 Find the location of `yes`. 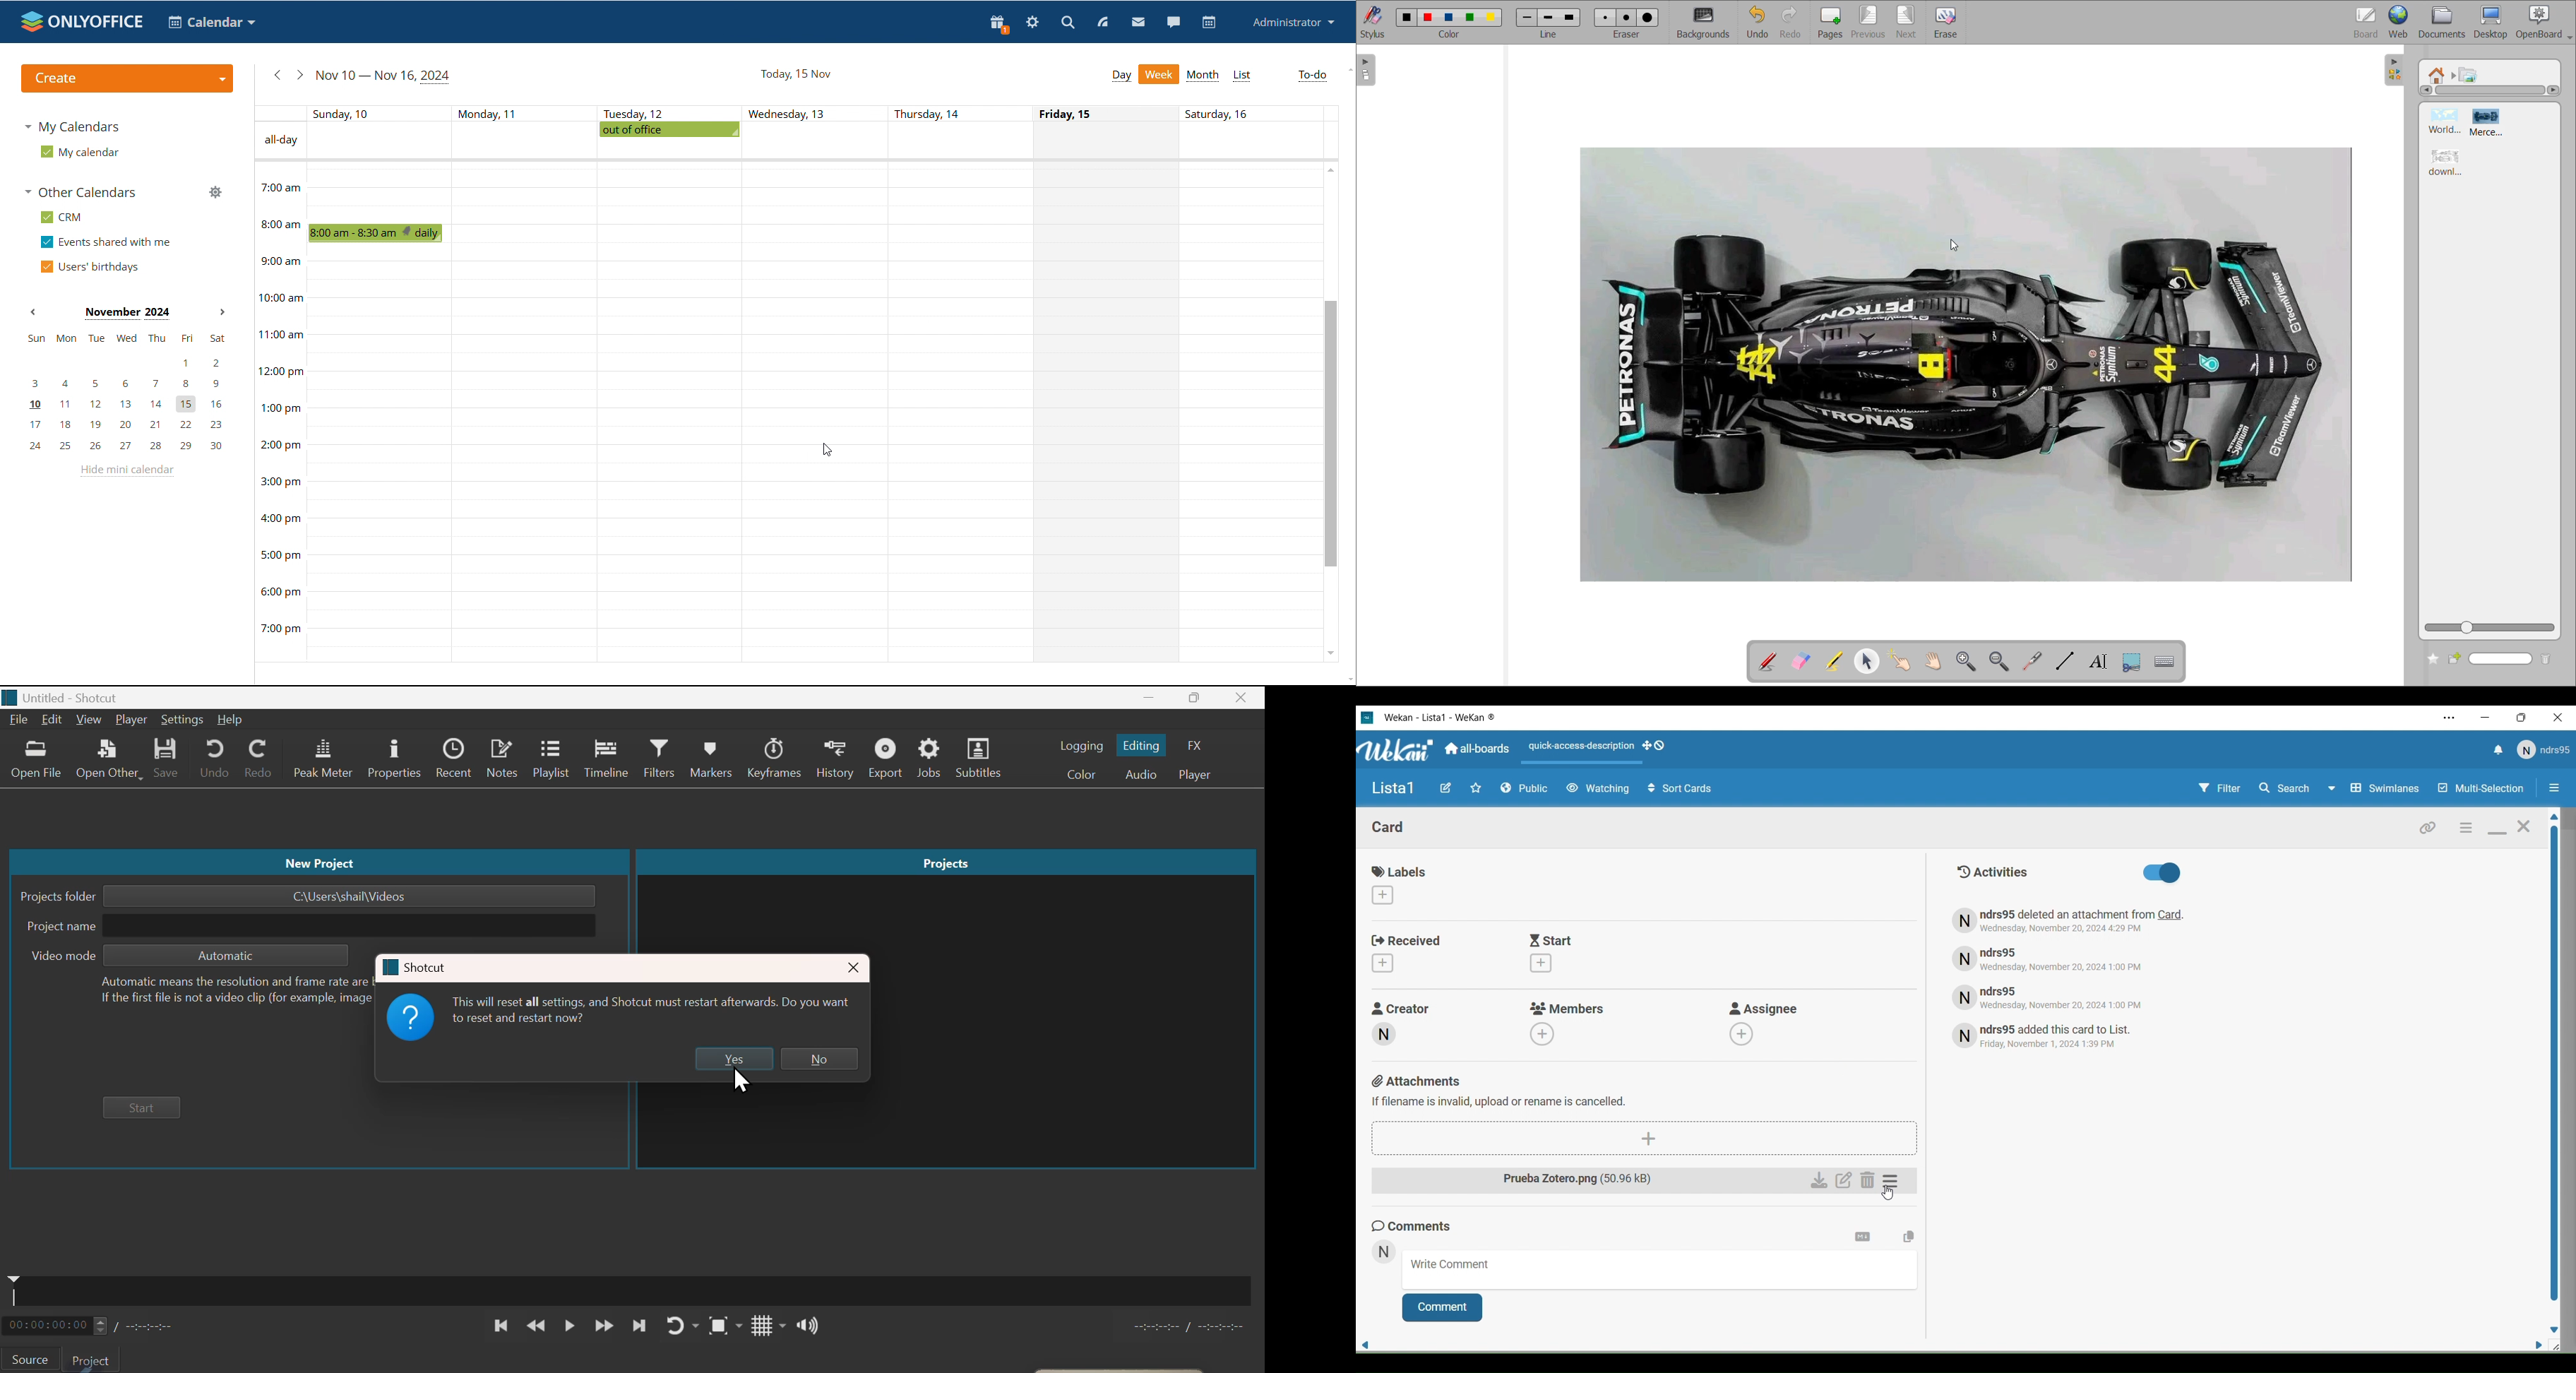

yes is located at coordinates (734, 1059).